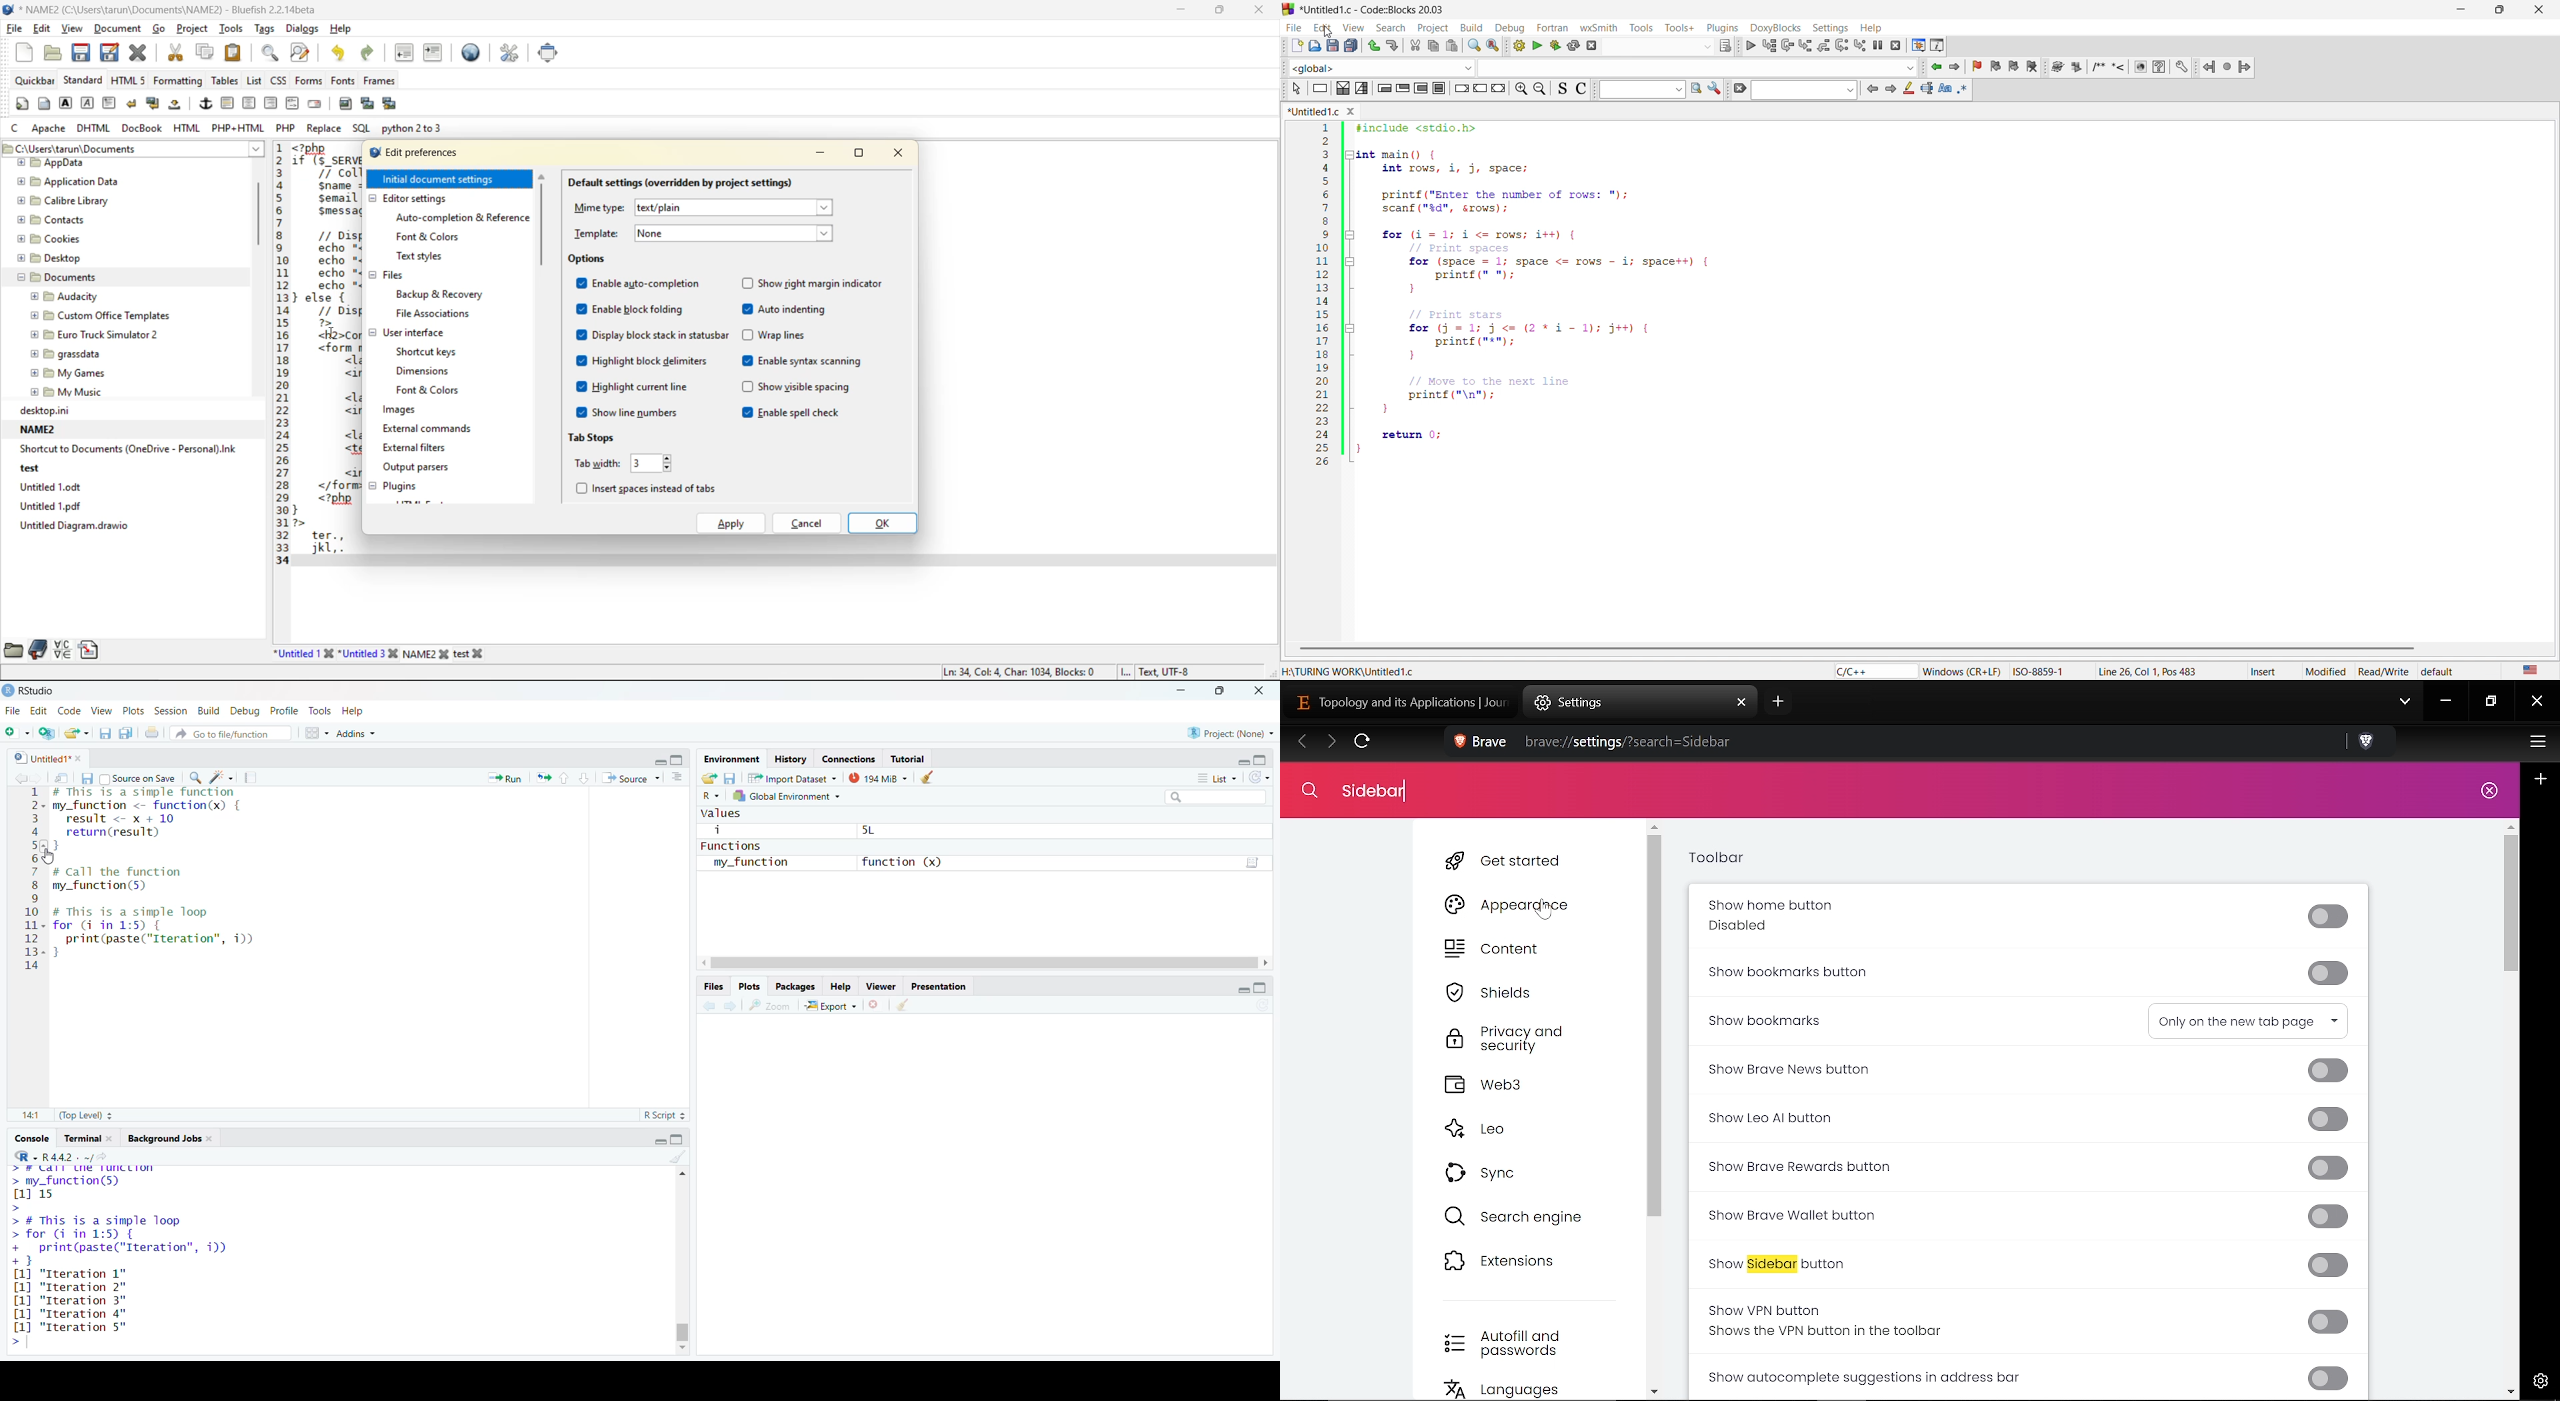 The width and height of the screenshot is (2576, 1428). What do you see at coordinates (1331, 743) in the screenshot?
I see `Next page` at bounding box center [1331, 743].